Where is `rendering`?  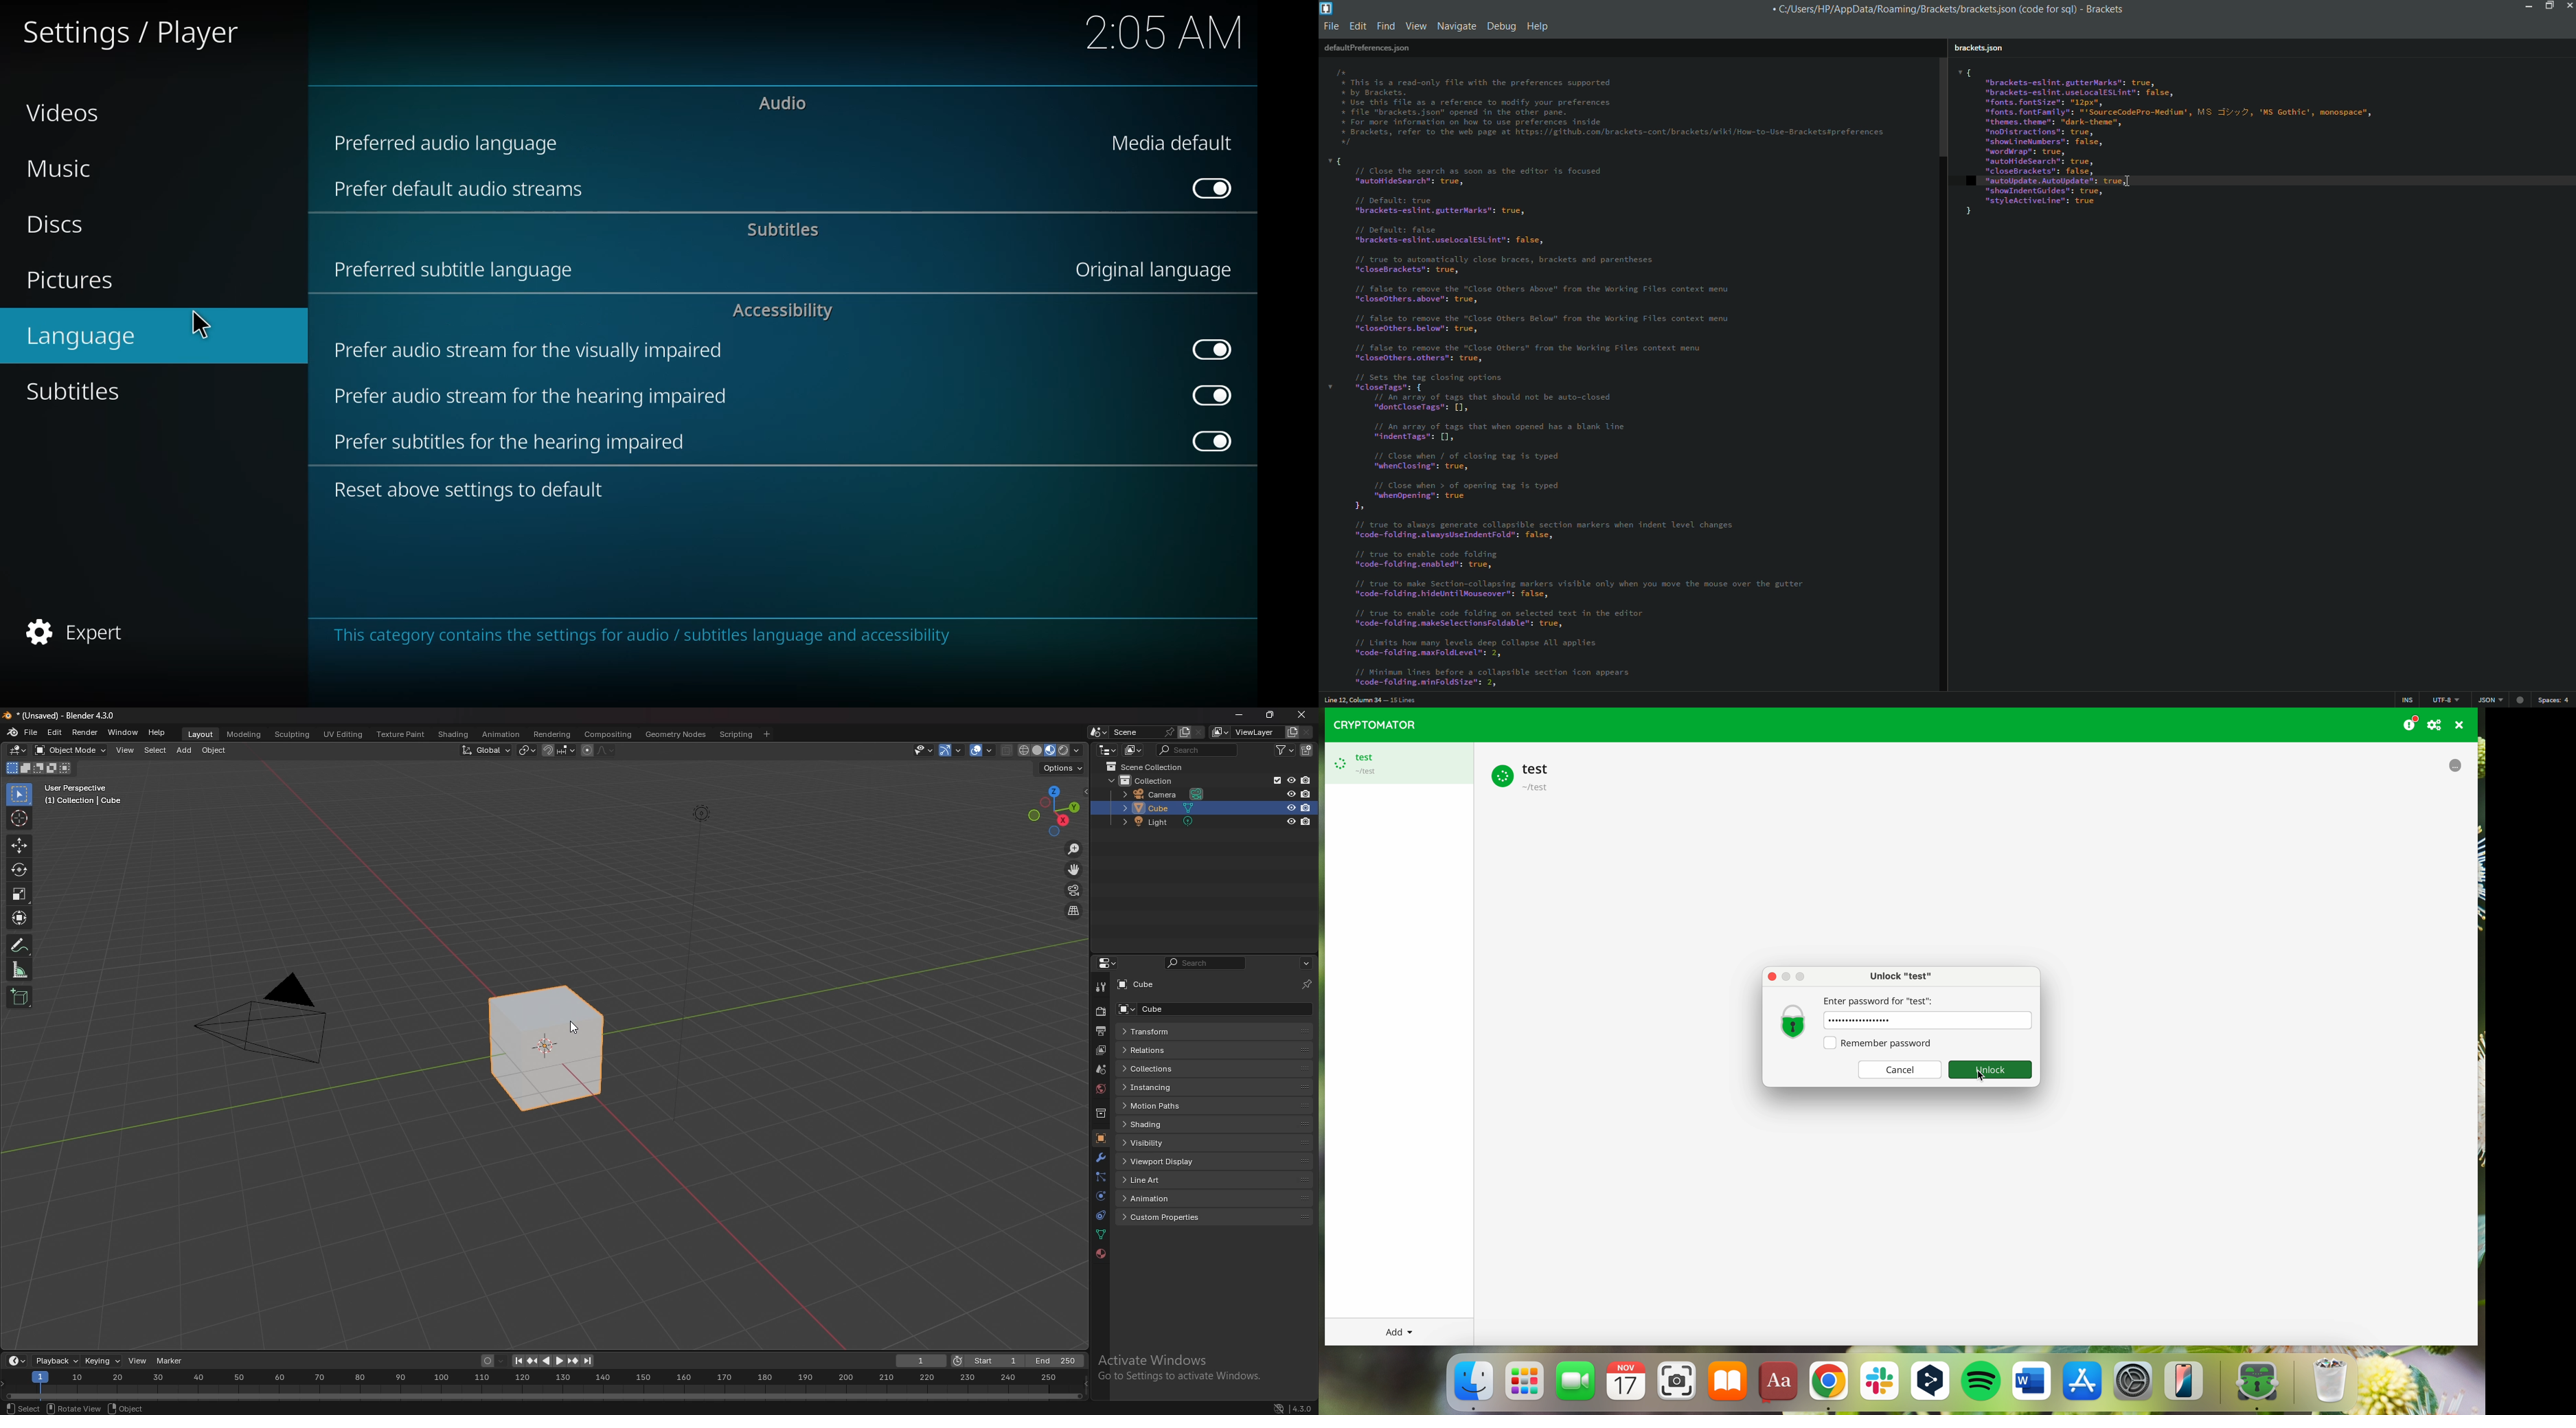 rendering is located at coordinates (551, 734).